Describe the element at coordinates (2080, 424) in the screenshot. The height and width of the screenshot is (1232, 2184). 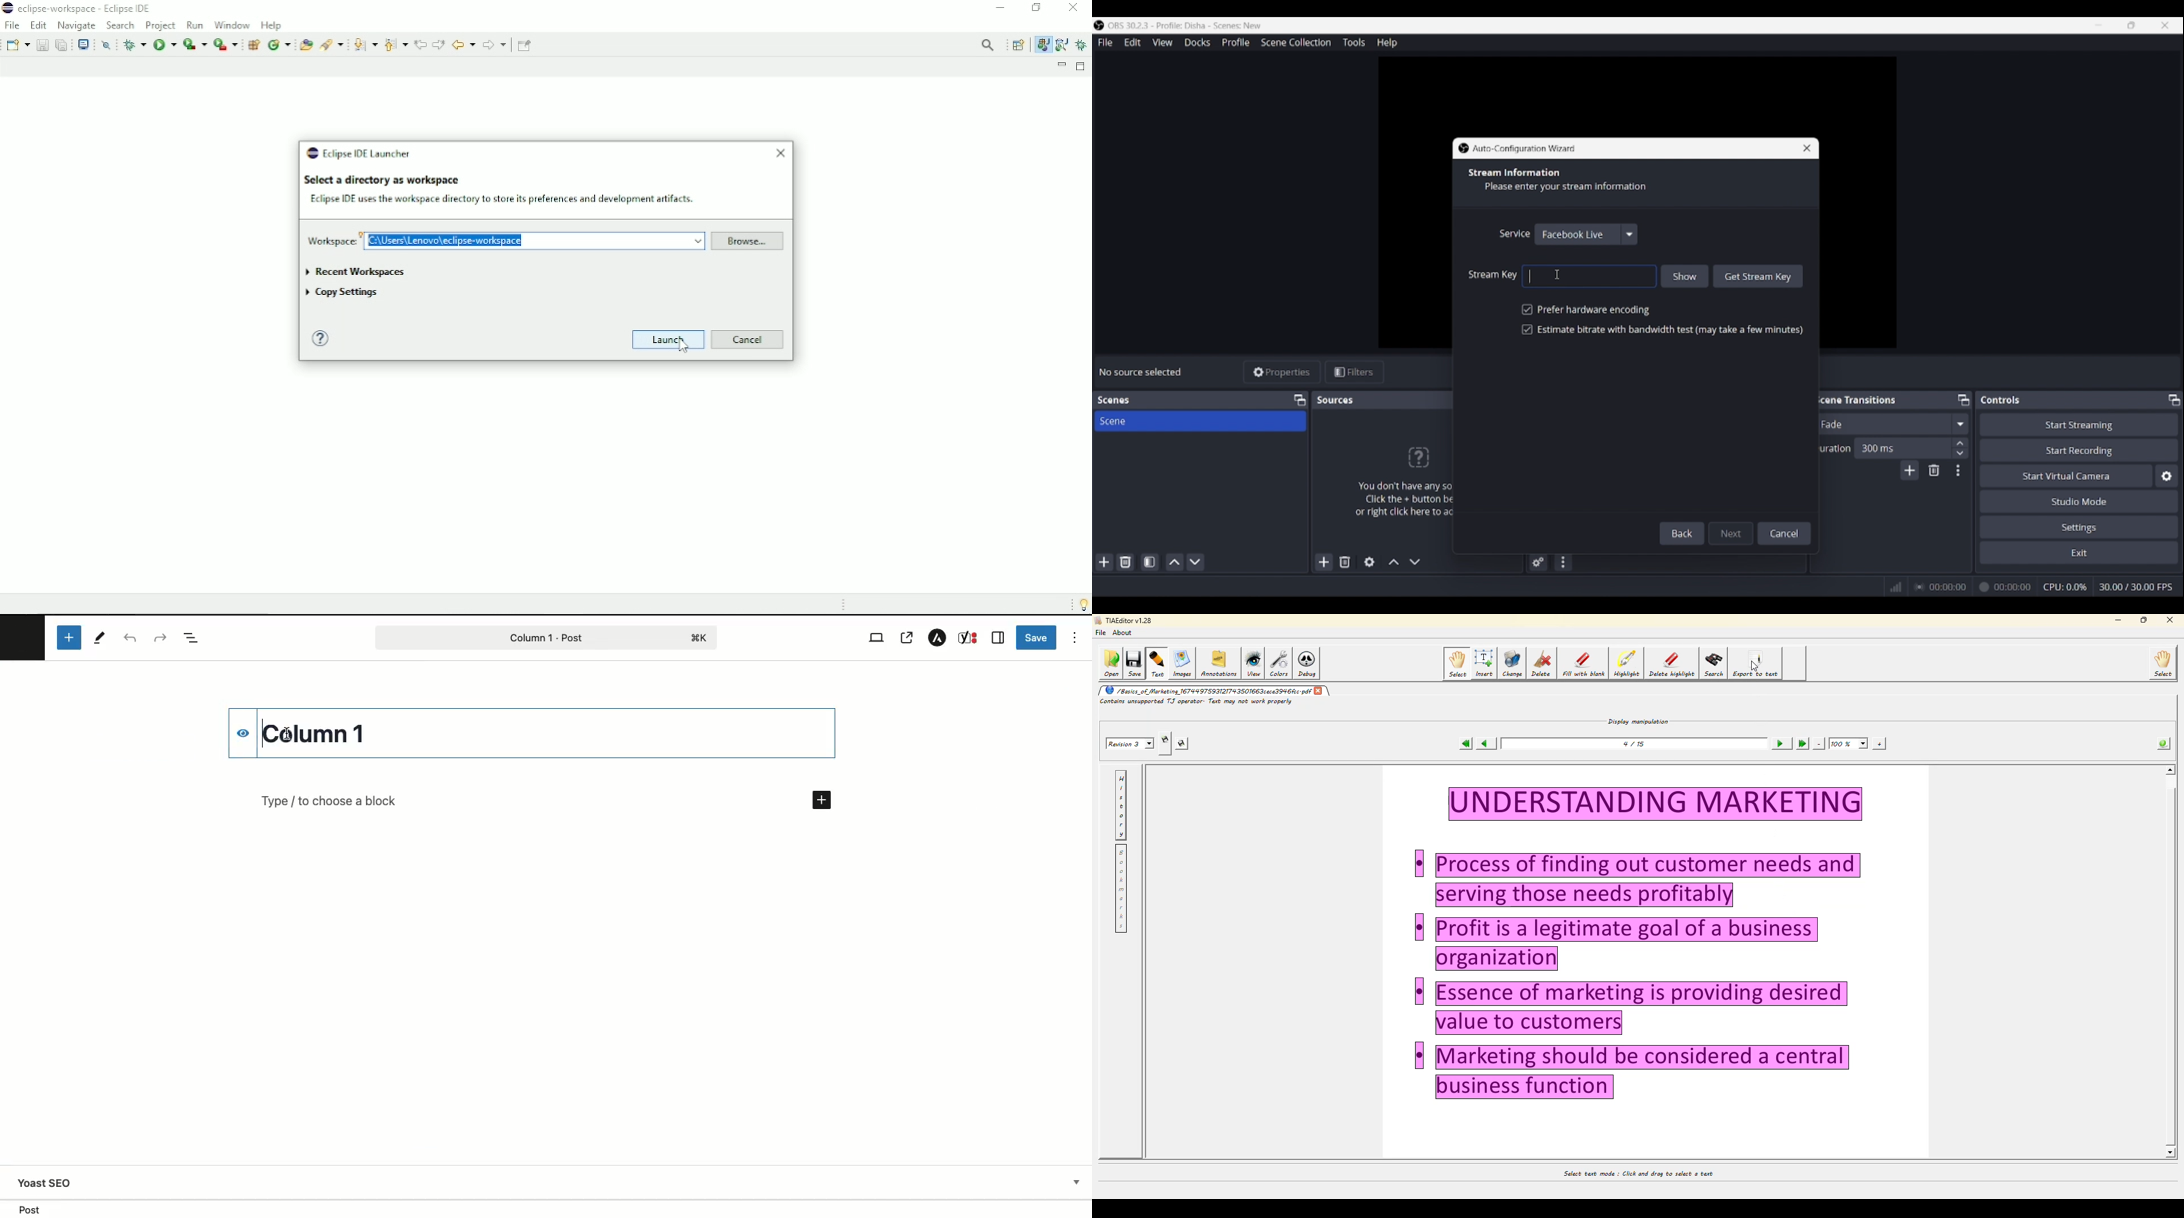
I see `Start streaming` at that location.